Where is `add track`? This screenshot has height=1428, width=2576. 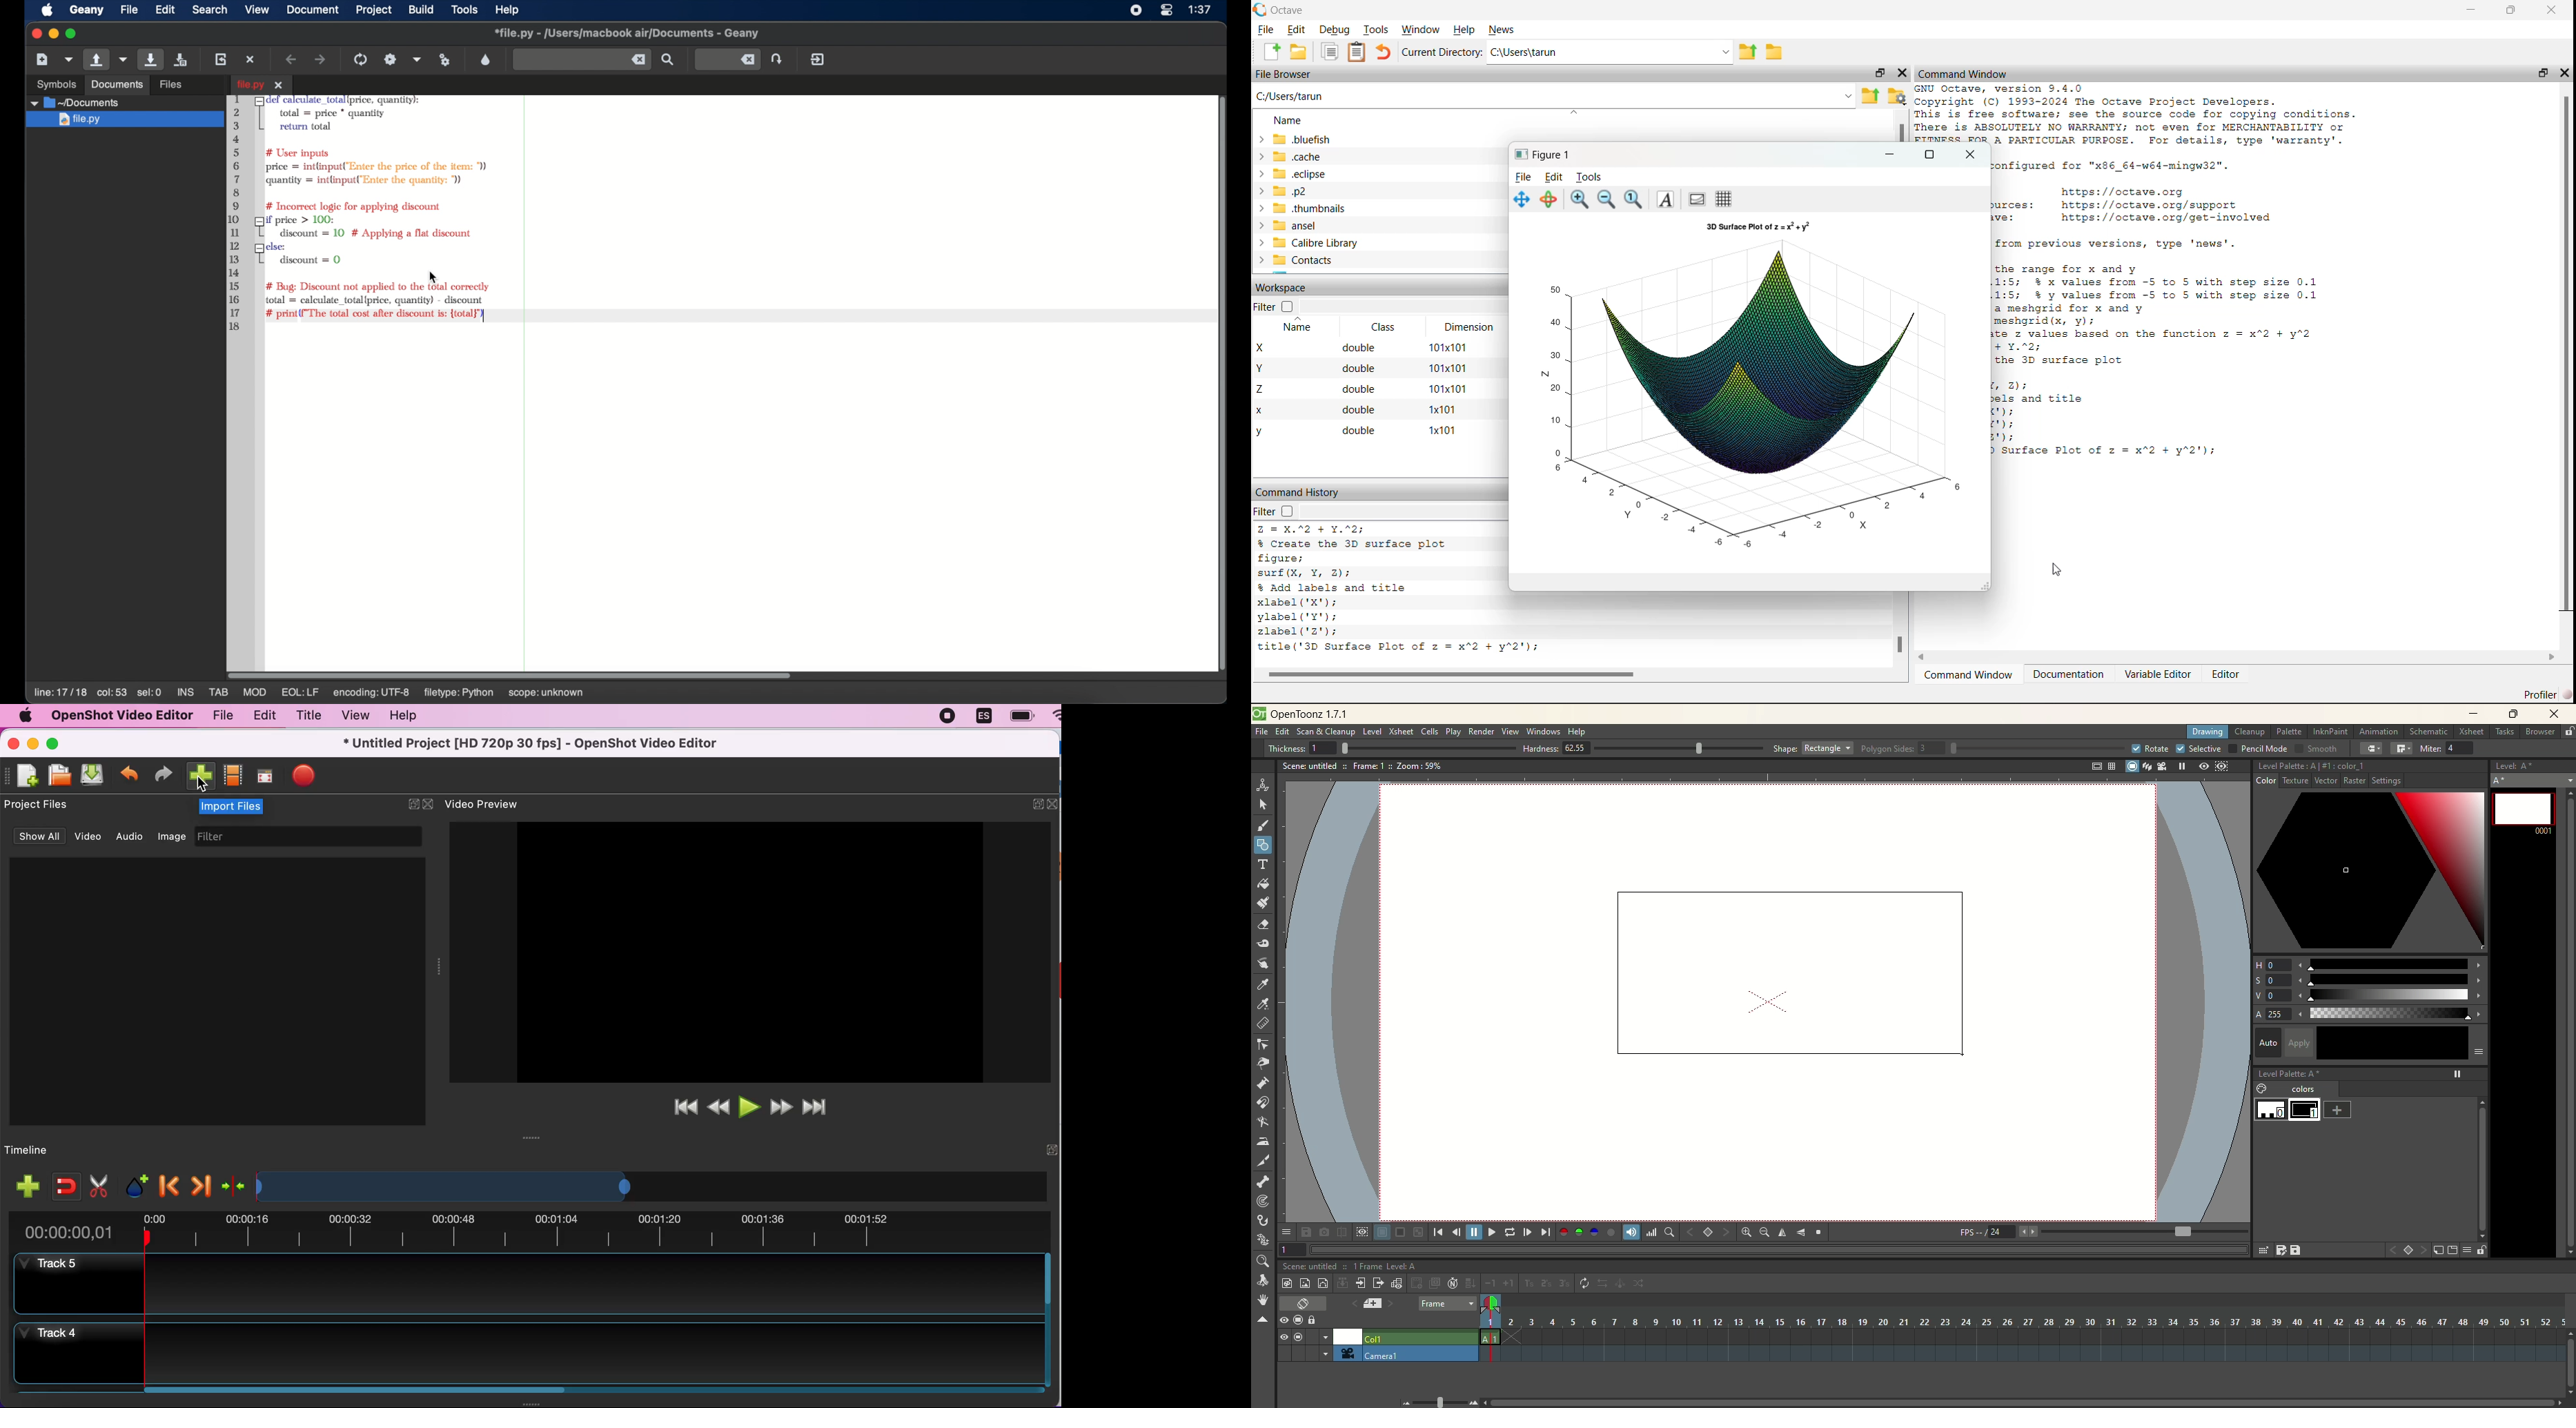 add track is located at coordinates (25, 1187).